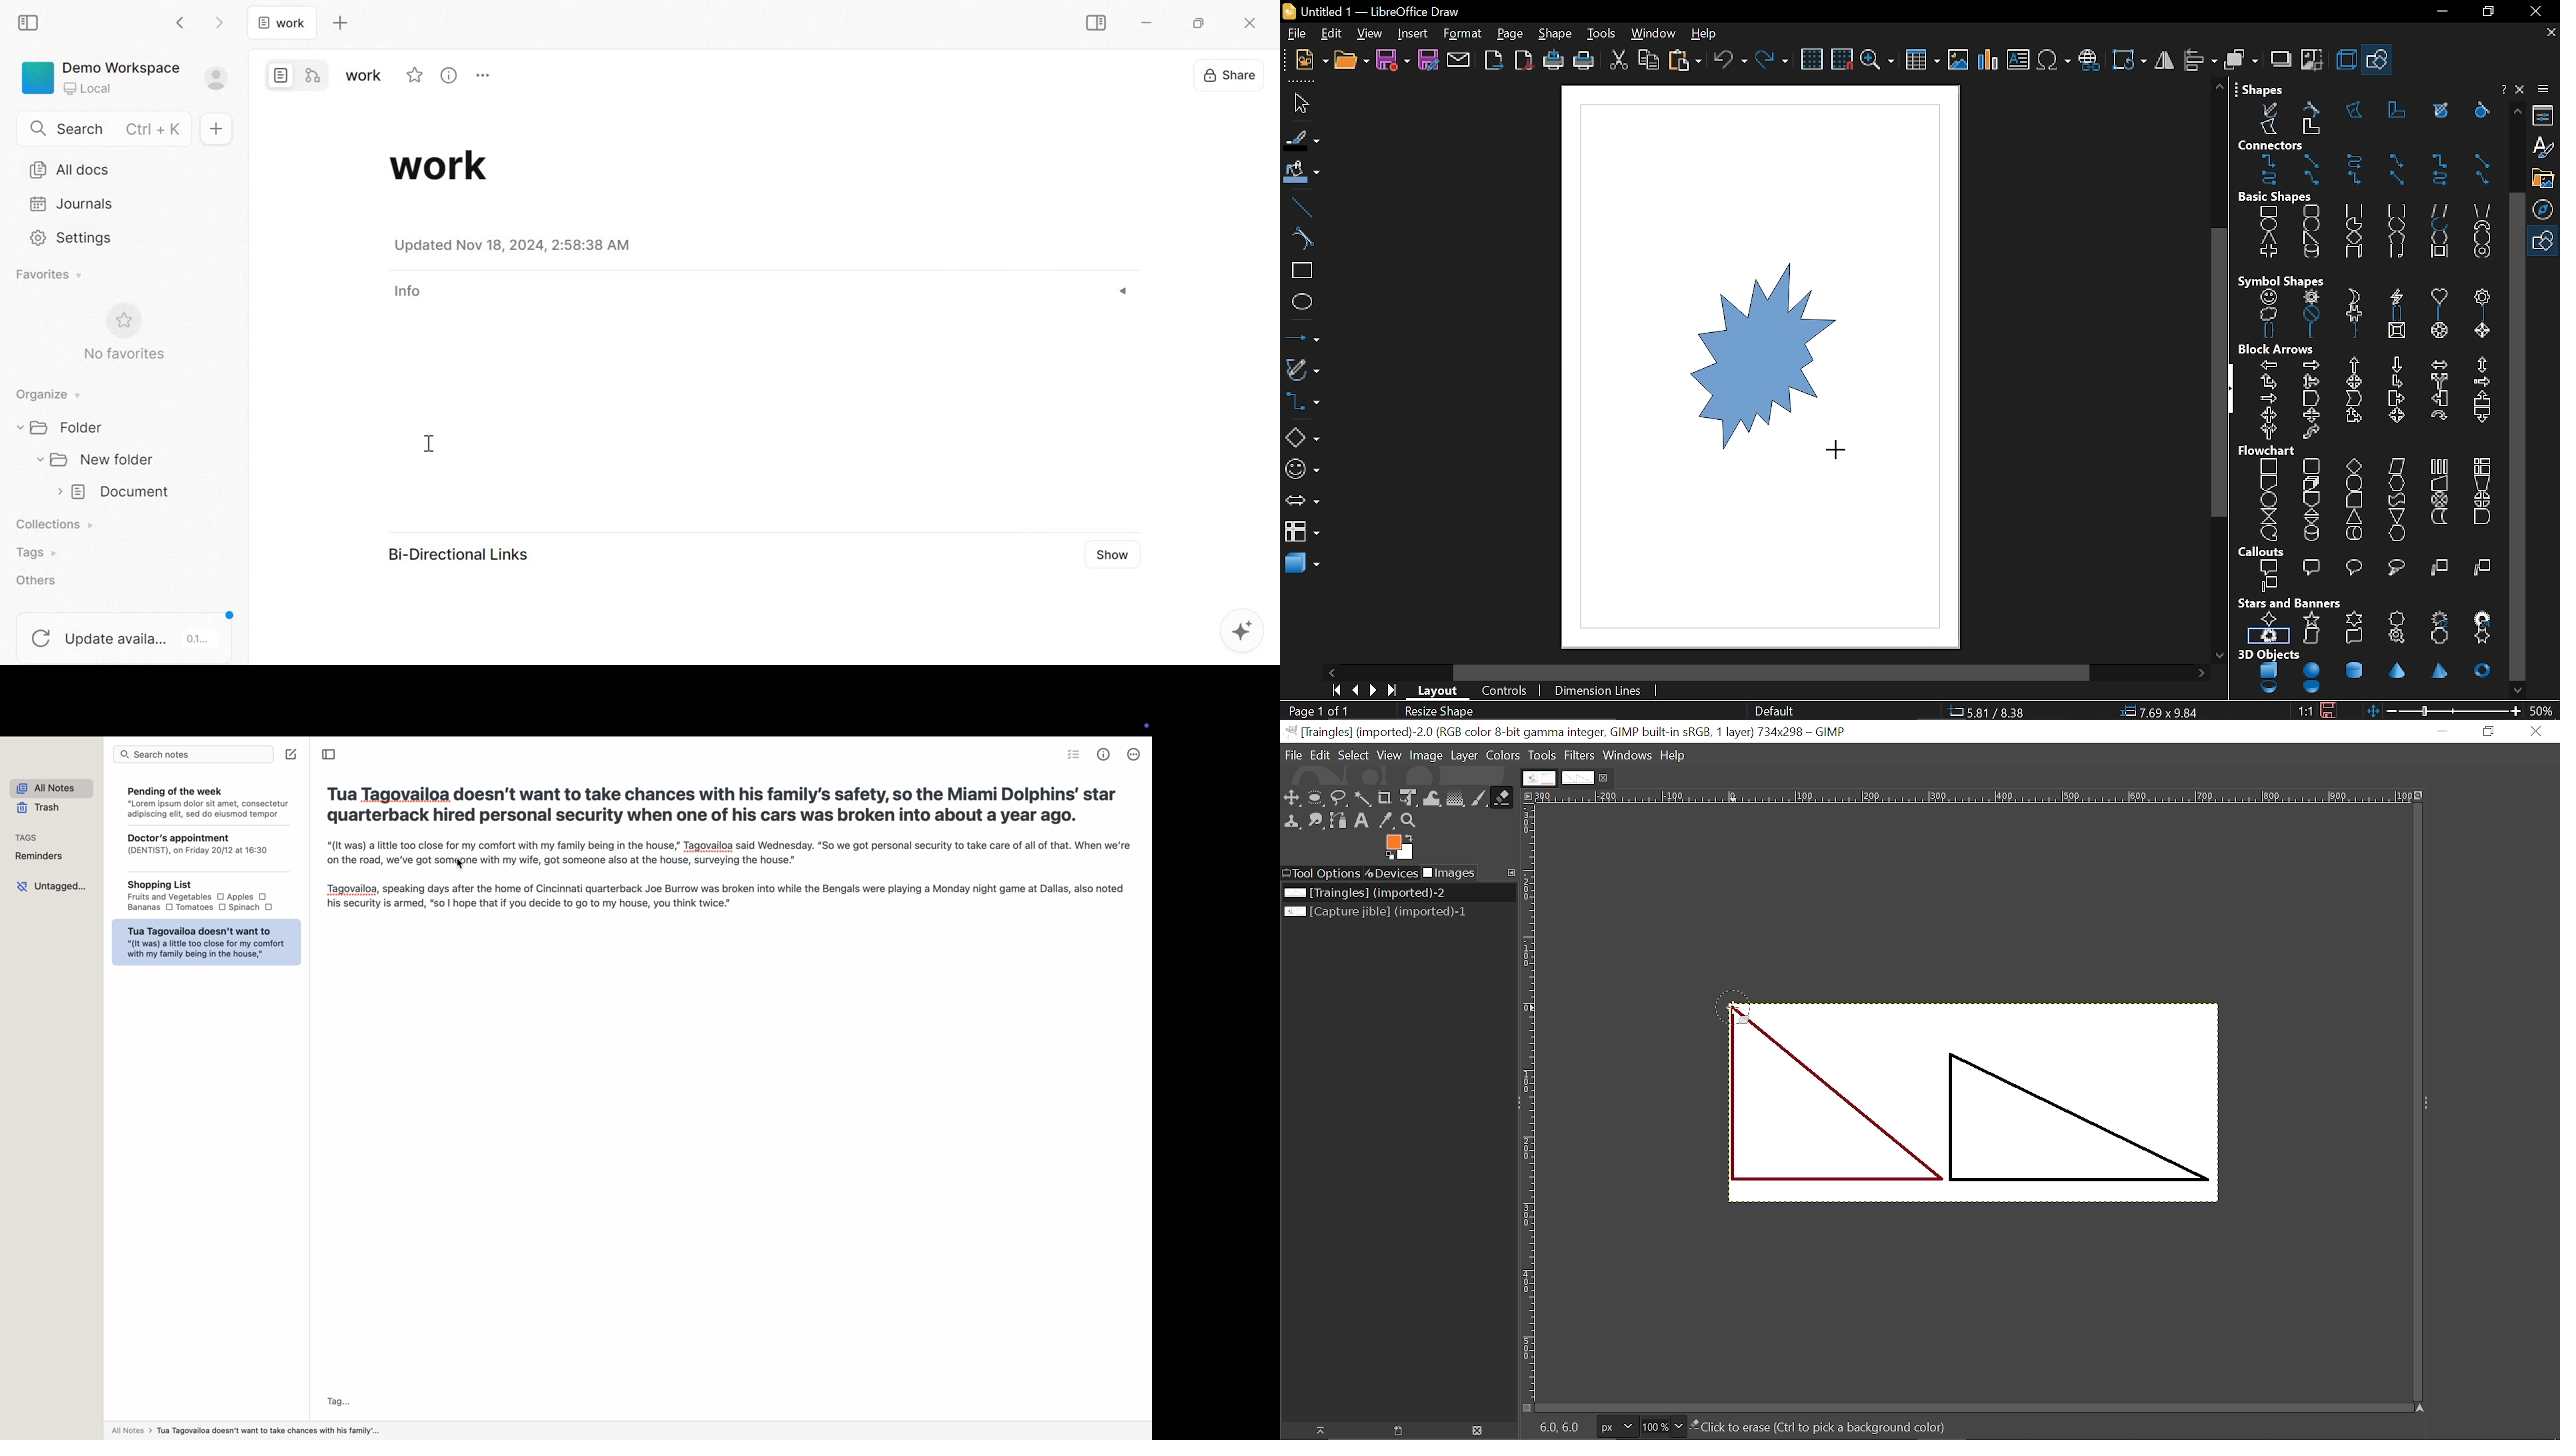 This screenshot has height=1456, width=2576. Describe the element at coordinates (1317, 711) in the screenshot. I see `current page (Page 1 of 1)` at that location.